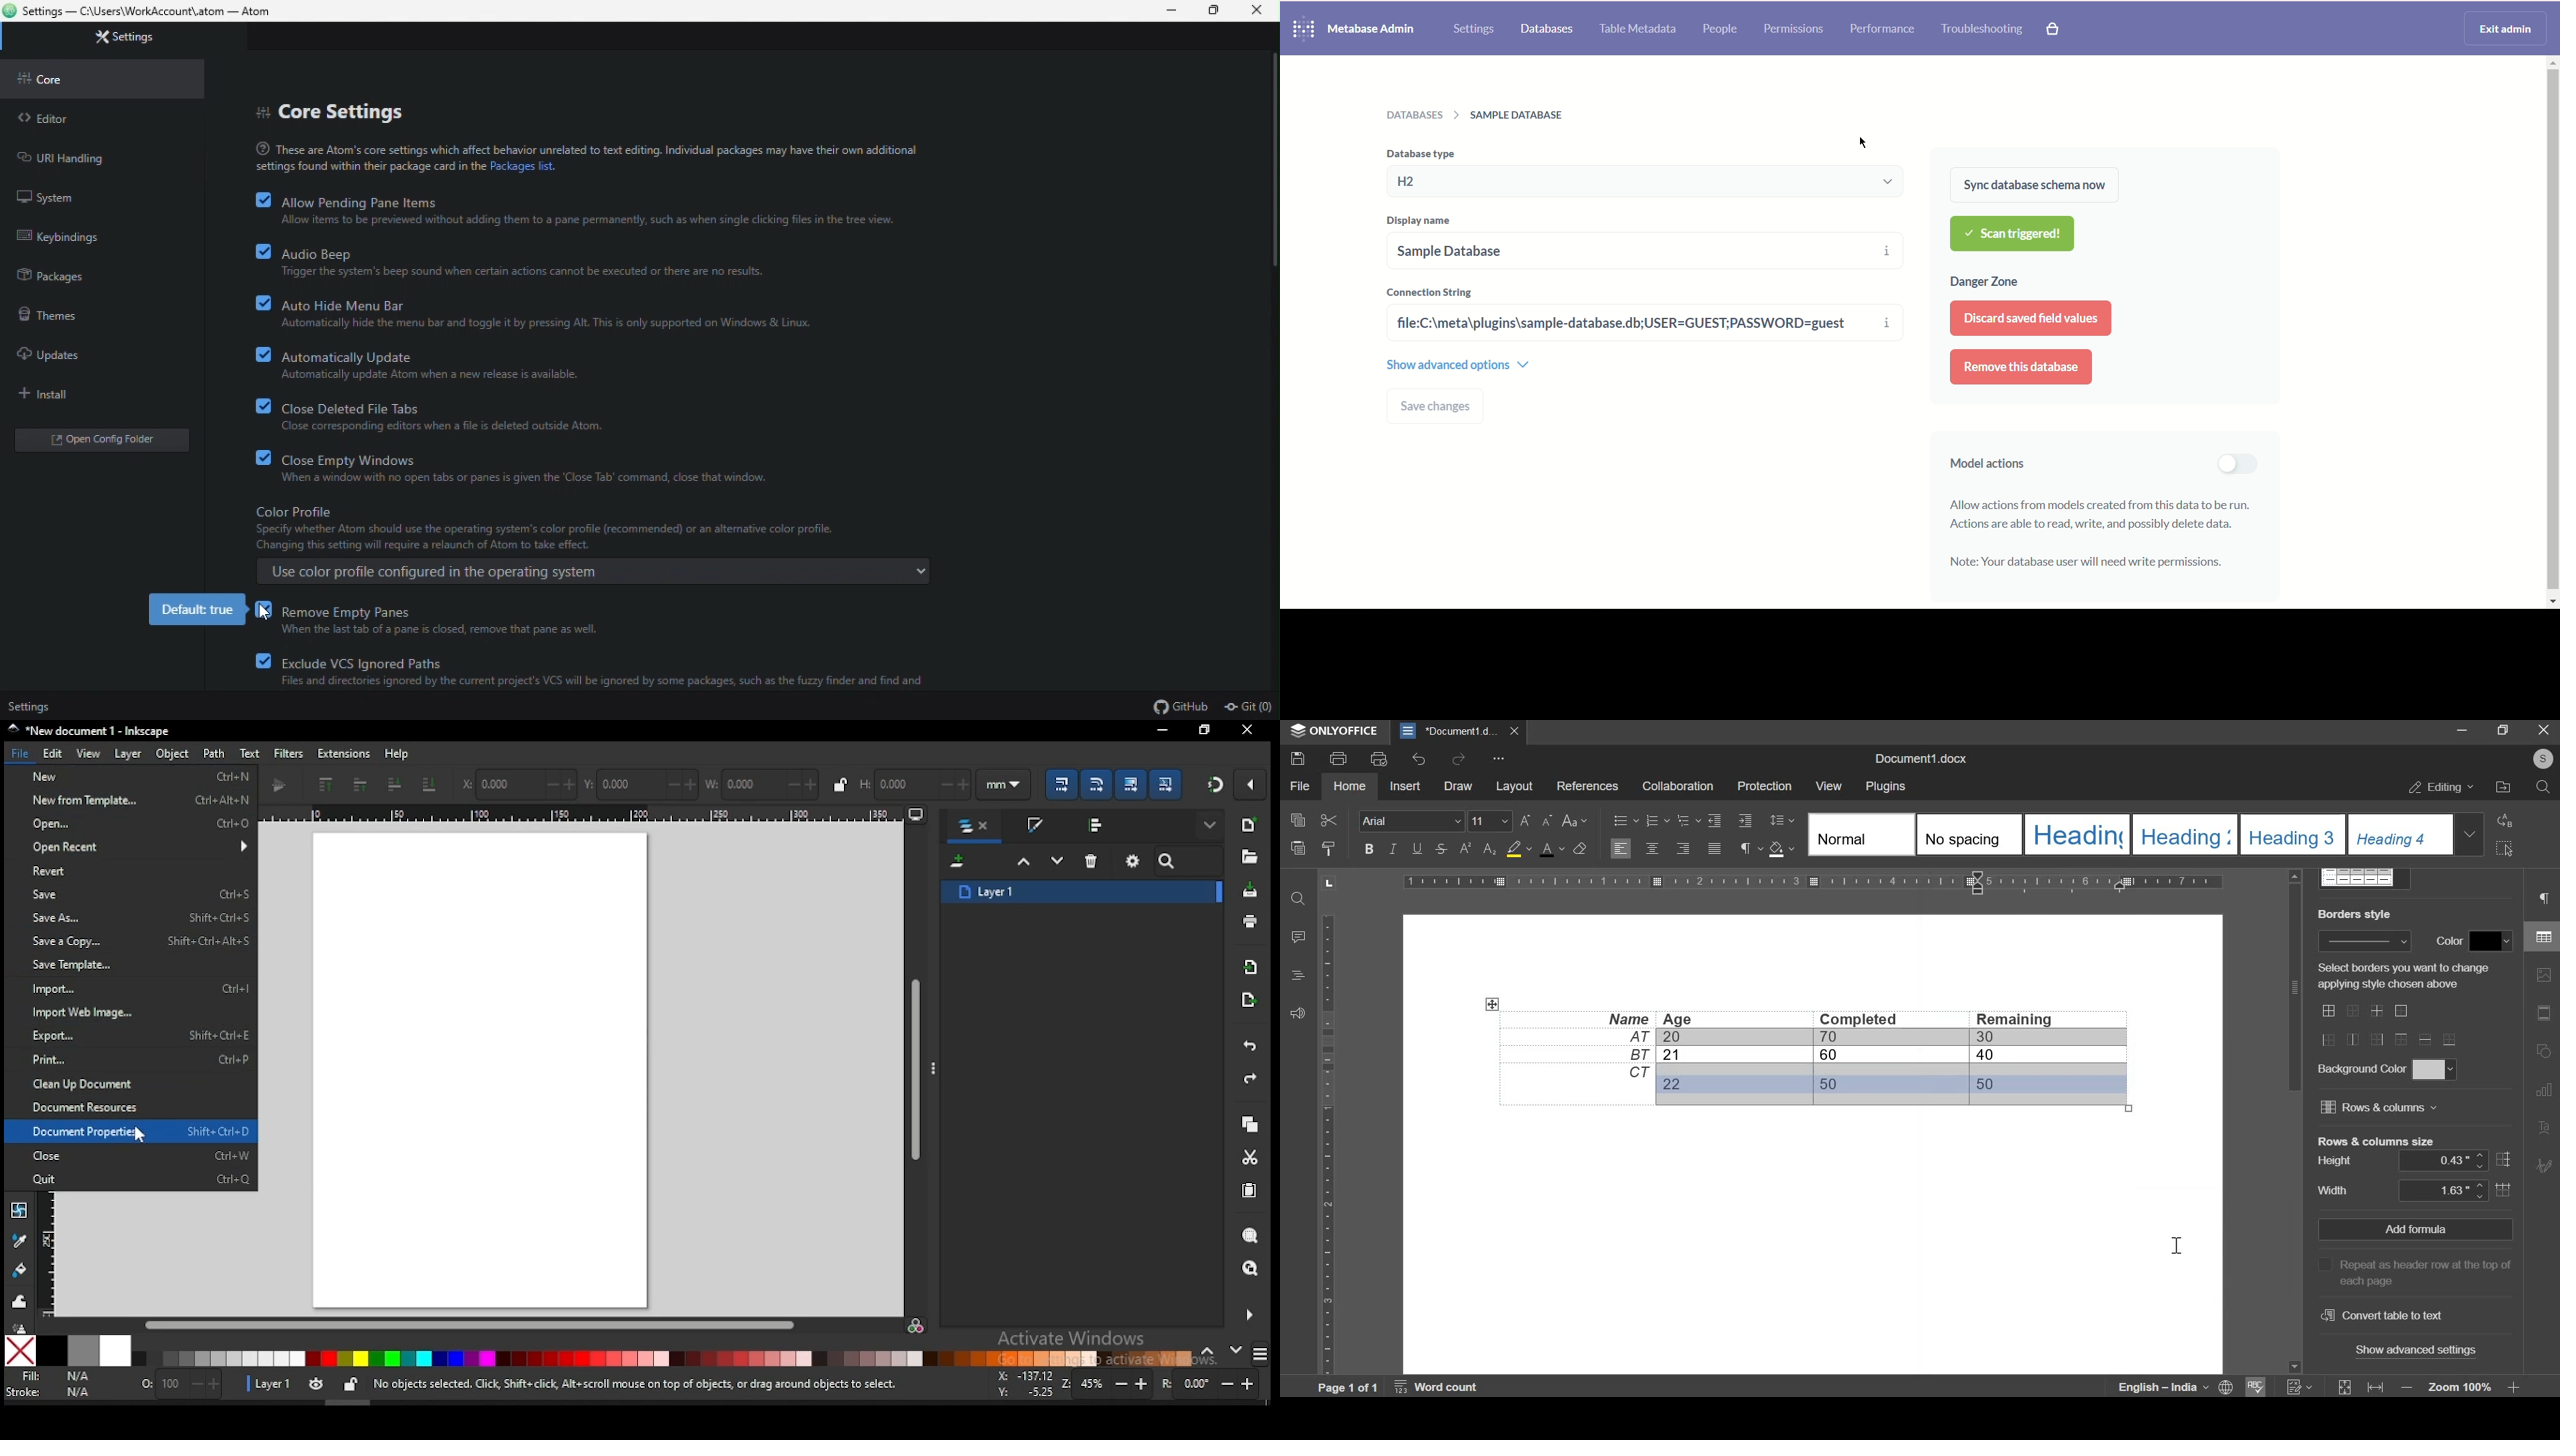 The height and width of the screenshot is (1456, 2576). Describe the element at coordinates (1784, 820) in the screenshot. I see `paragraph line spacing` at that location.